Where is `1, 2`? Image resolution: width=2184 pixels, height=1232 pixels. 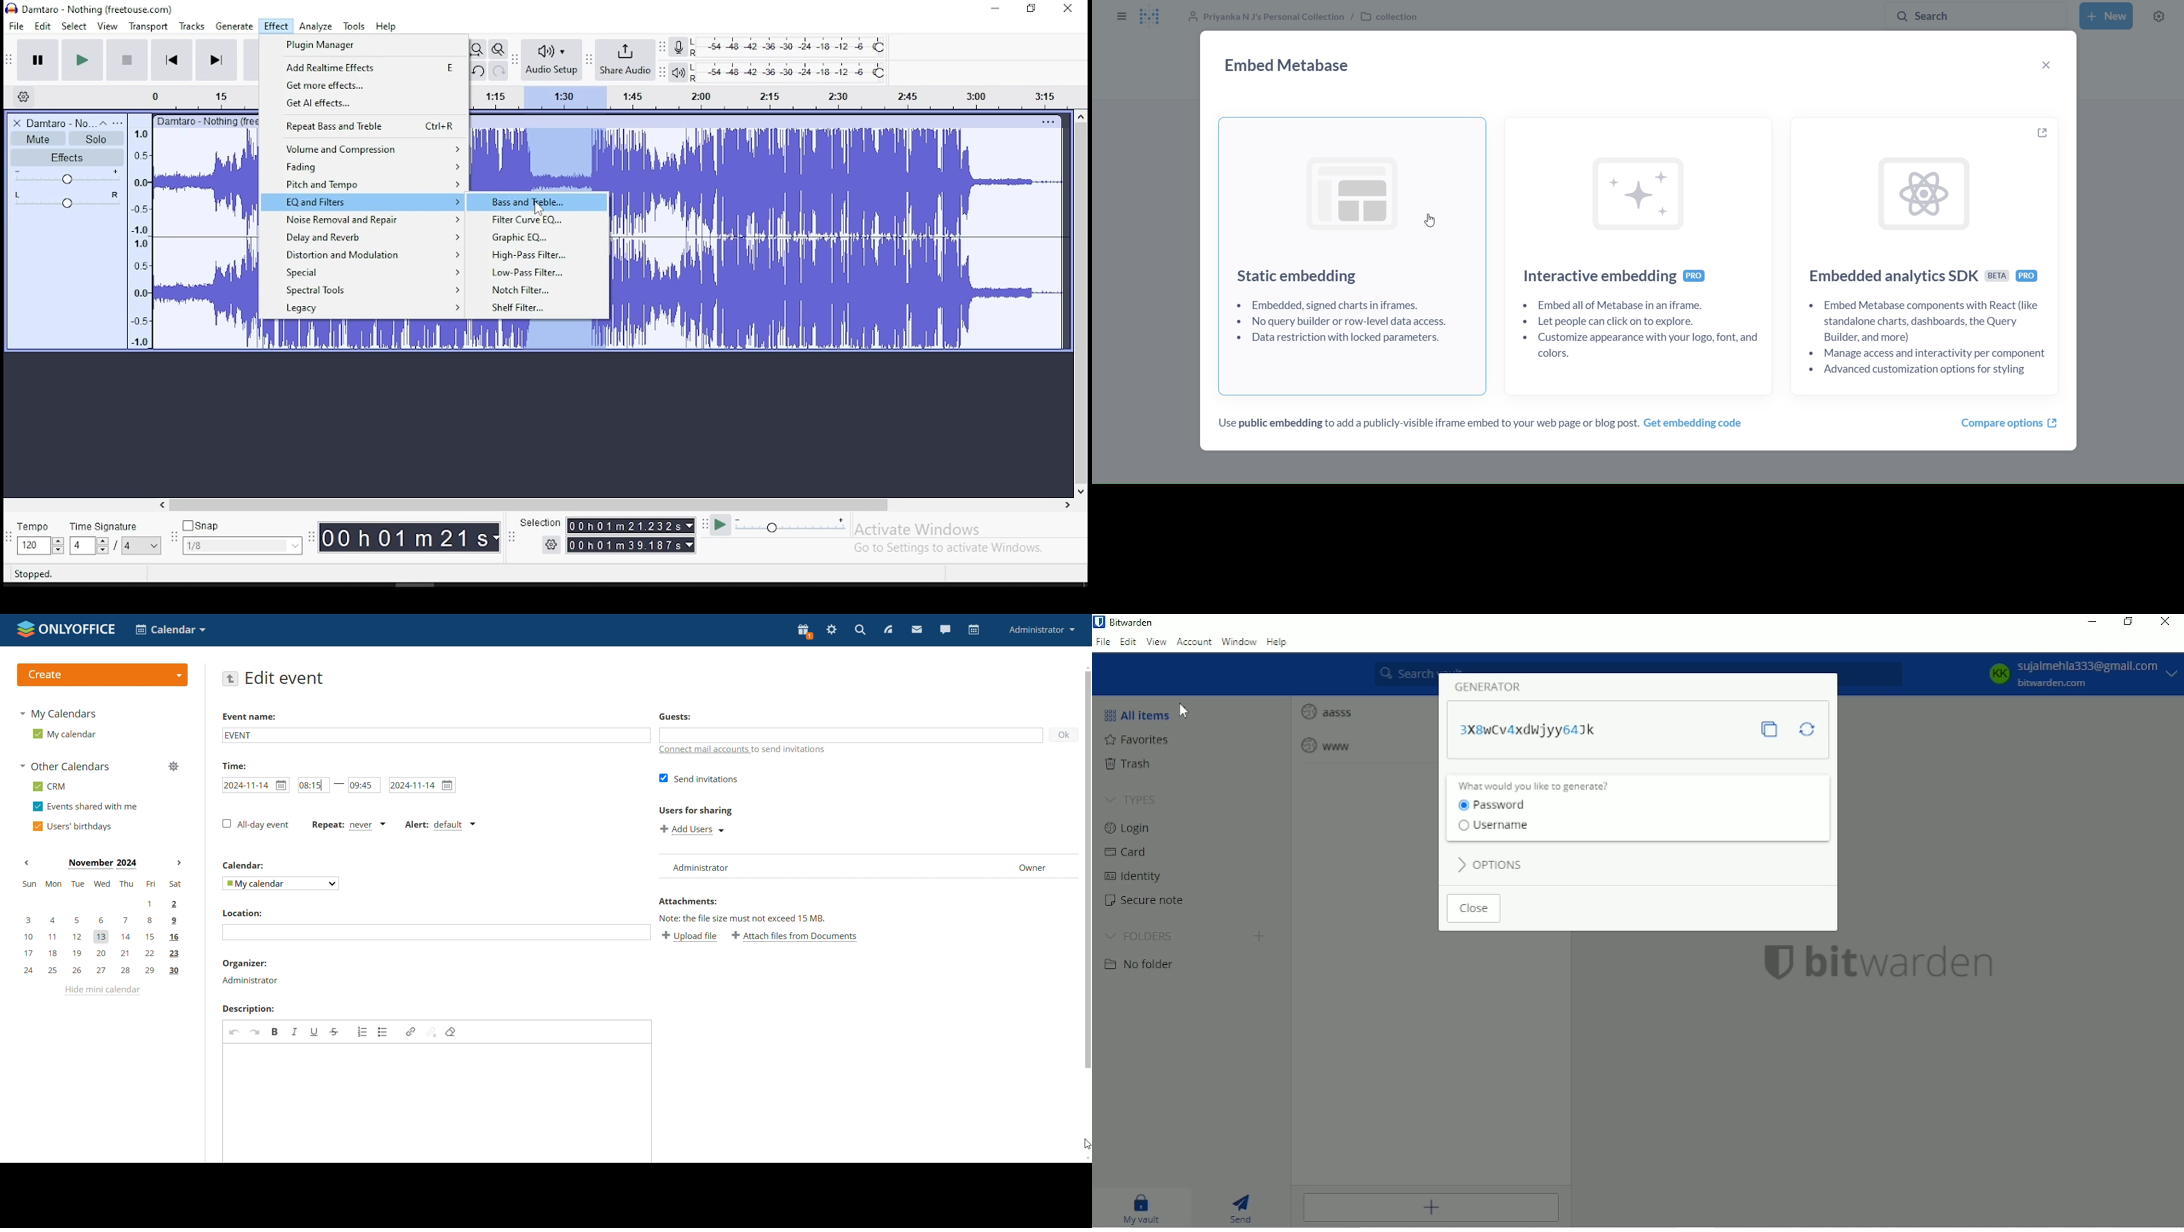 1, 2 is located at coordinates (101, 903).